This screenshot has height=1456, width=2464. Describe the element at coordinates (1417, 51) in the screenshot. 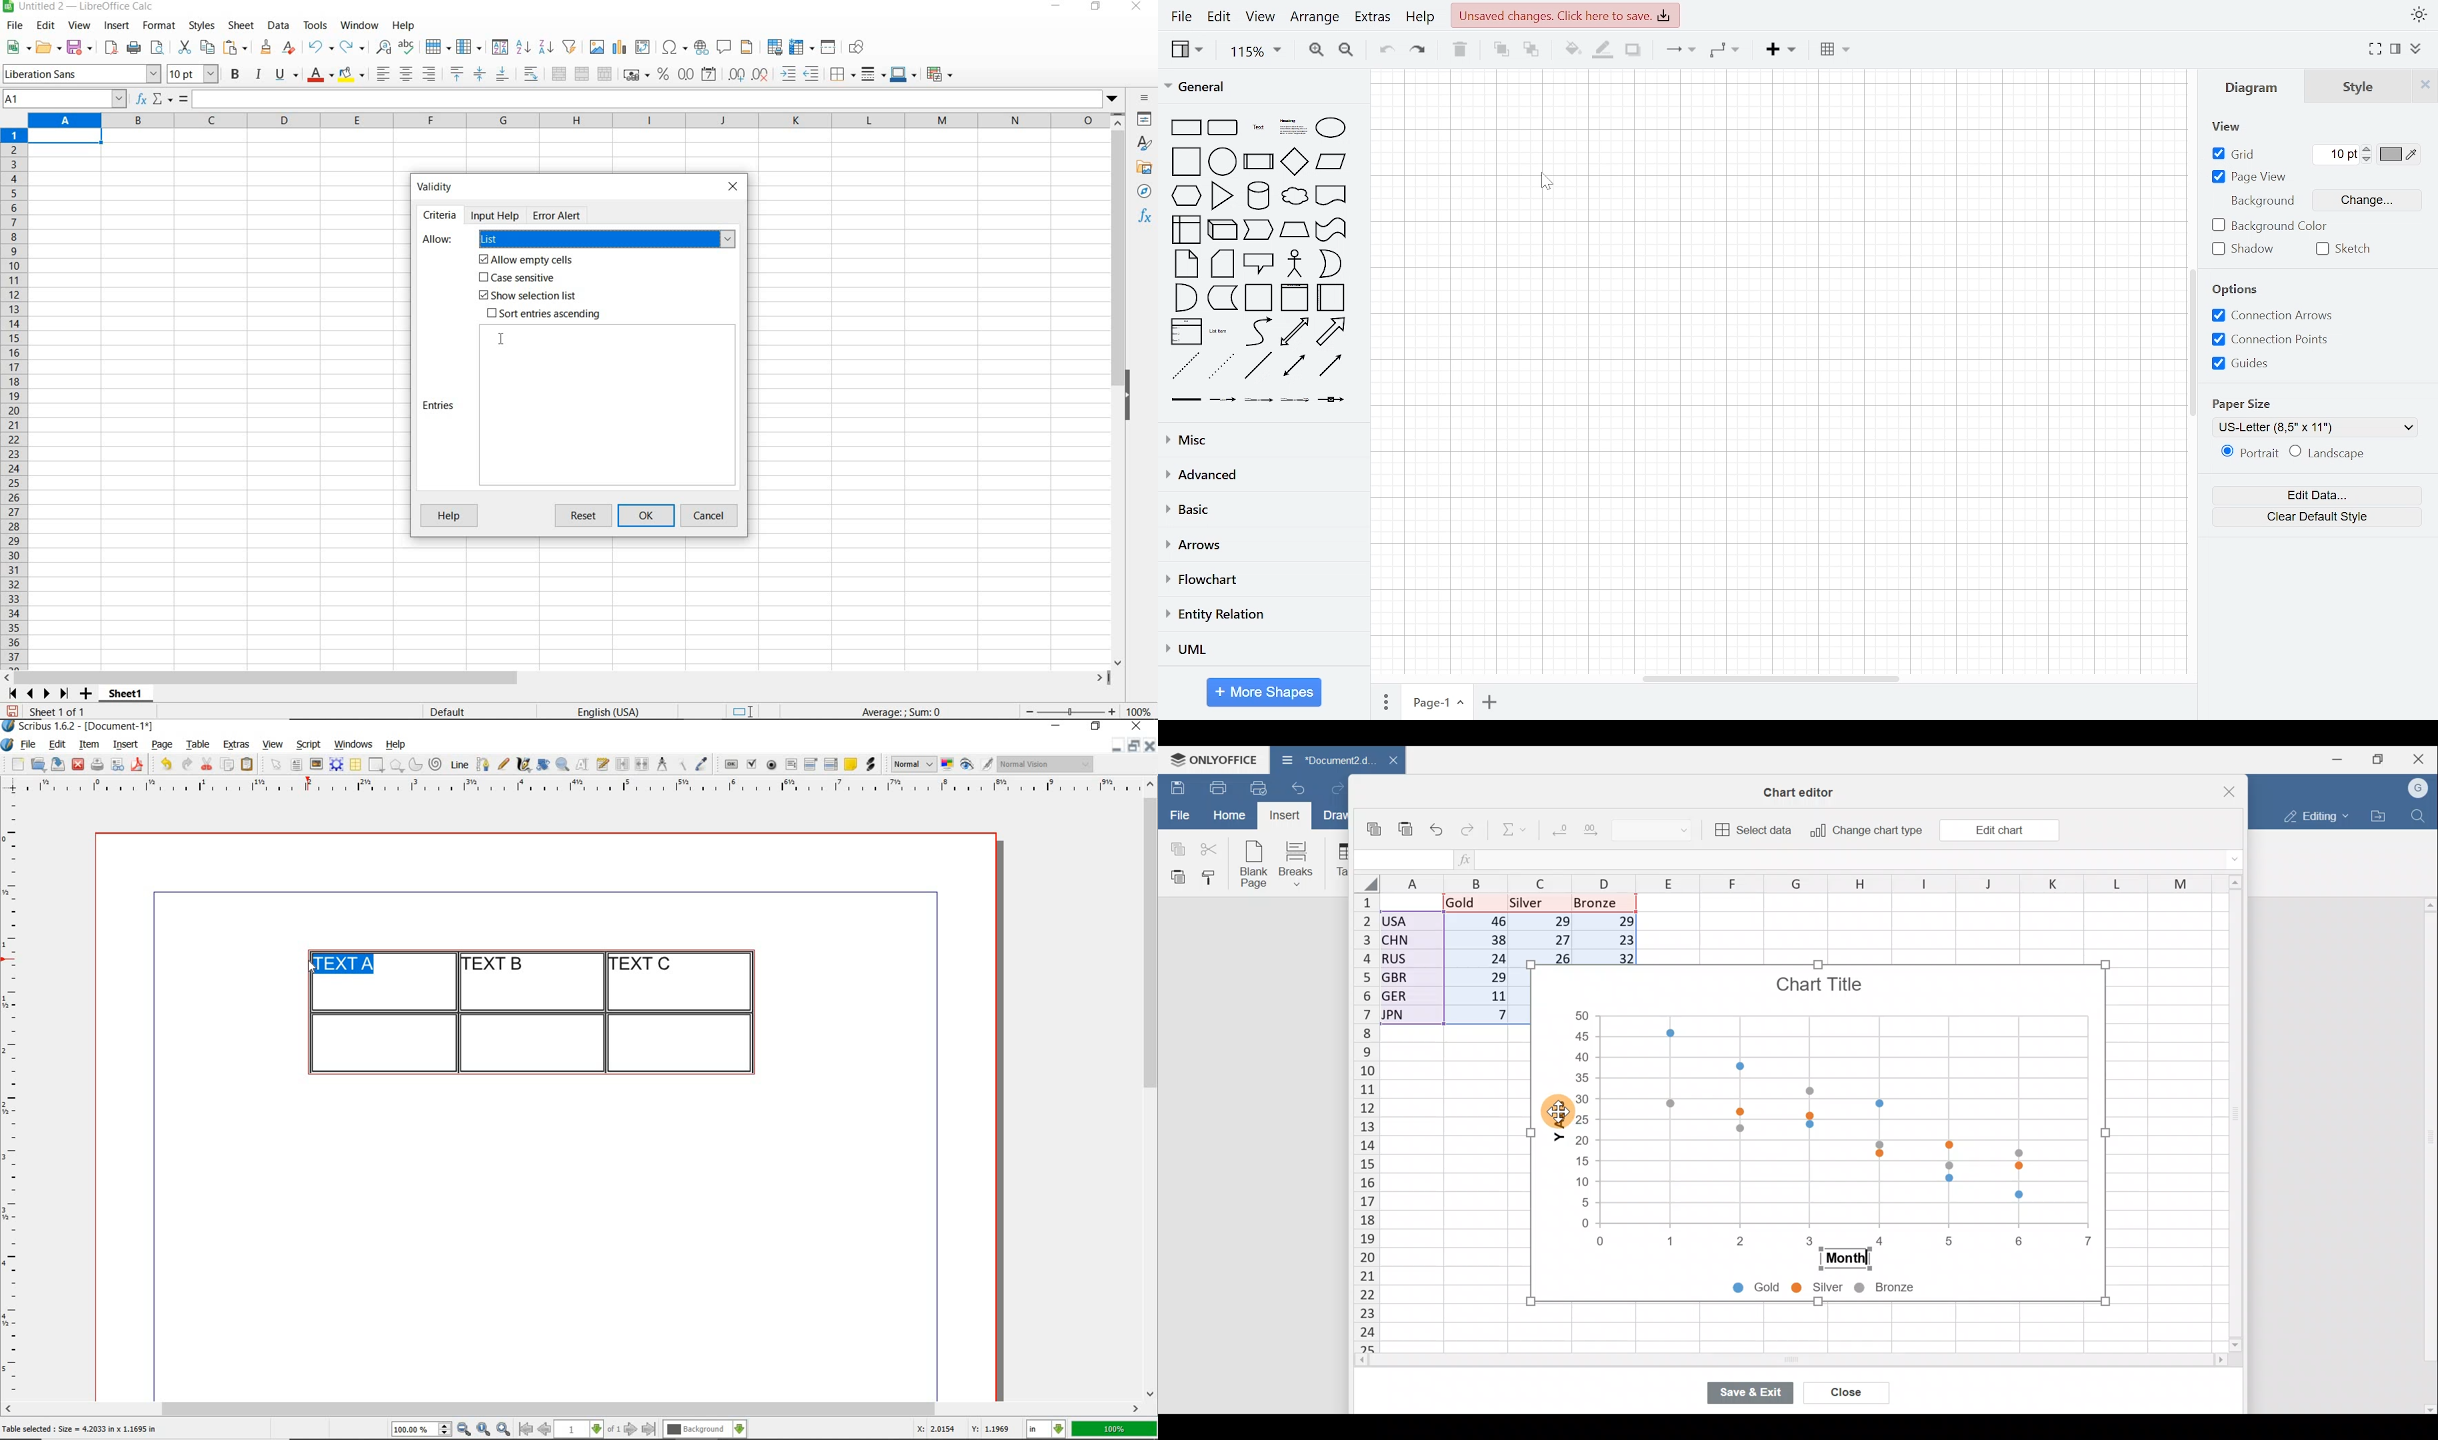

I see `redo` at that location.